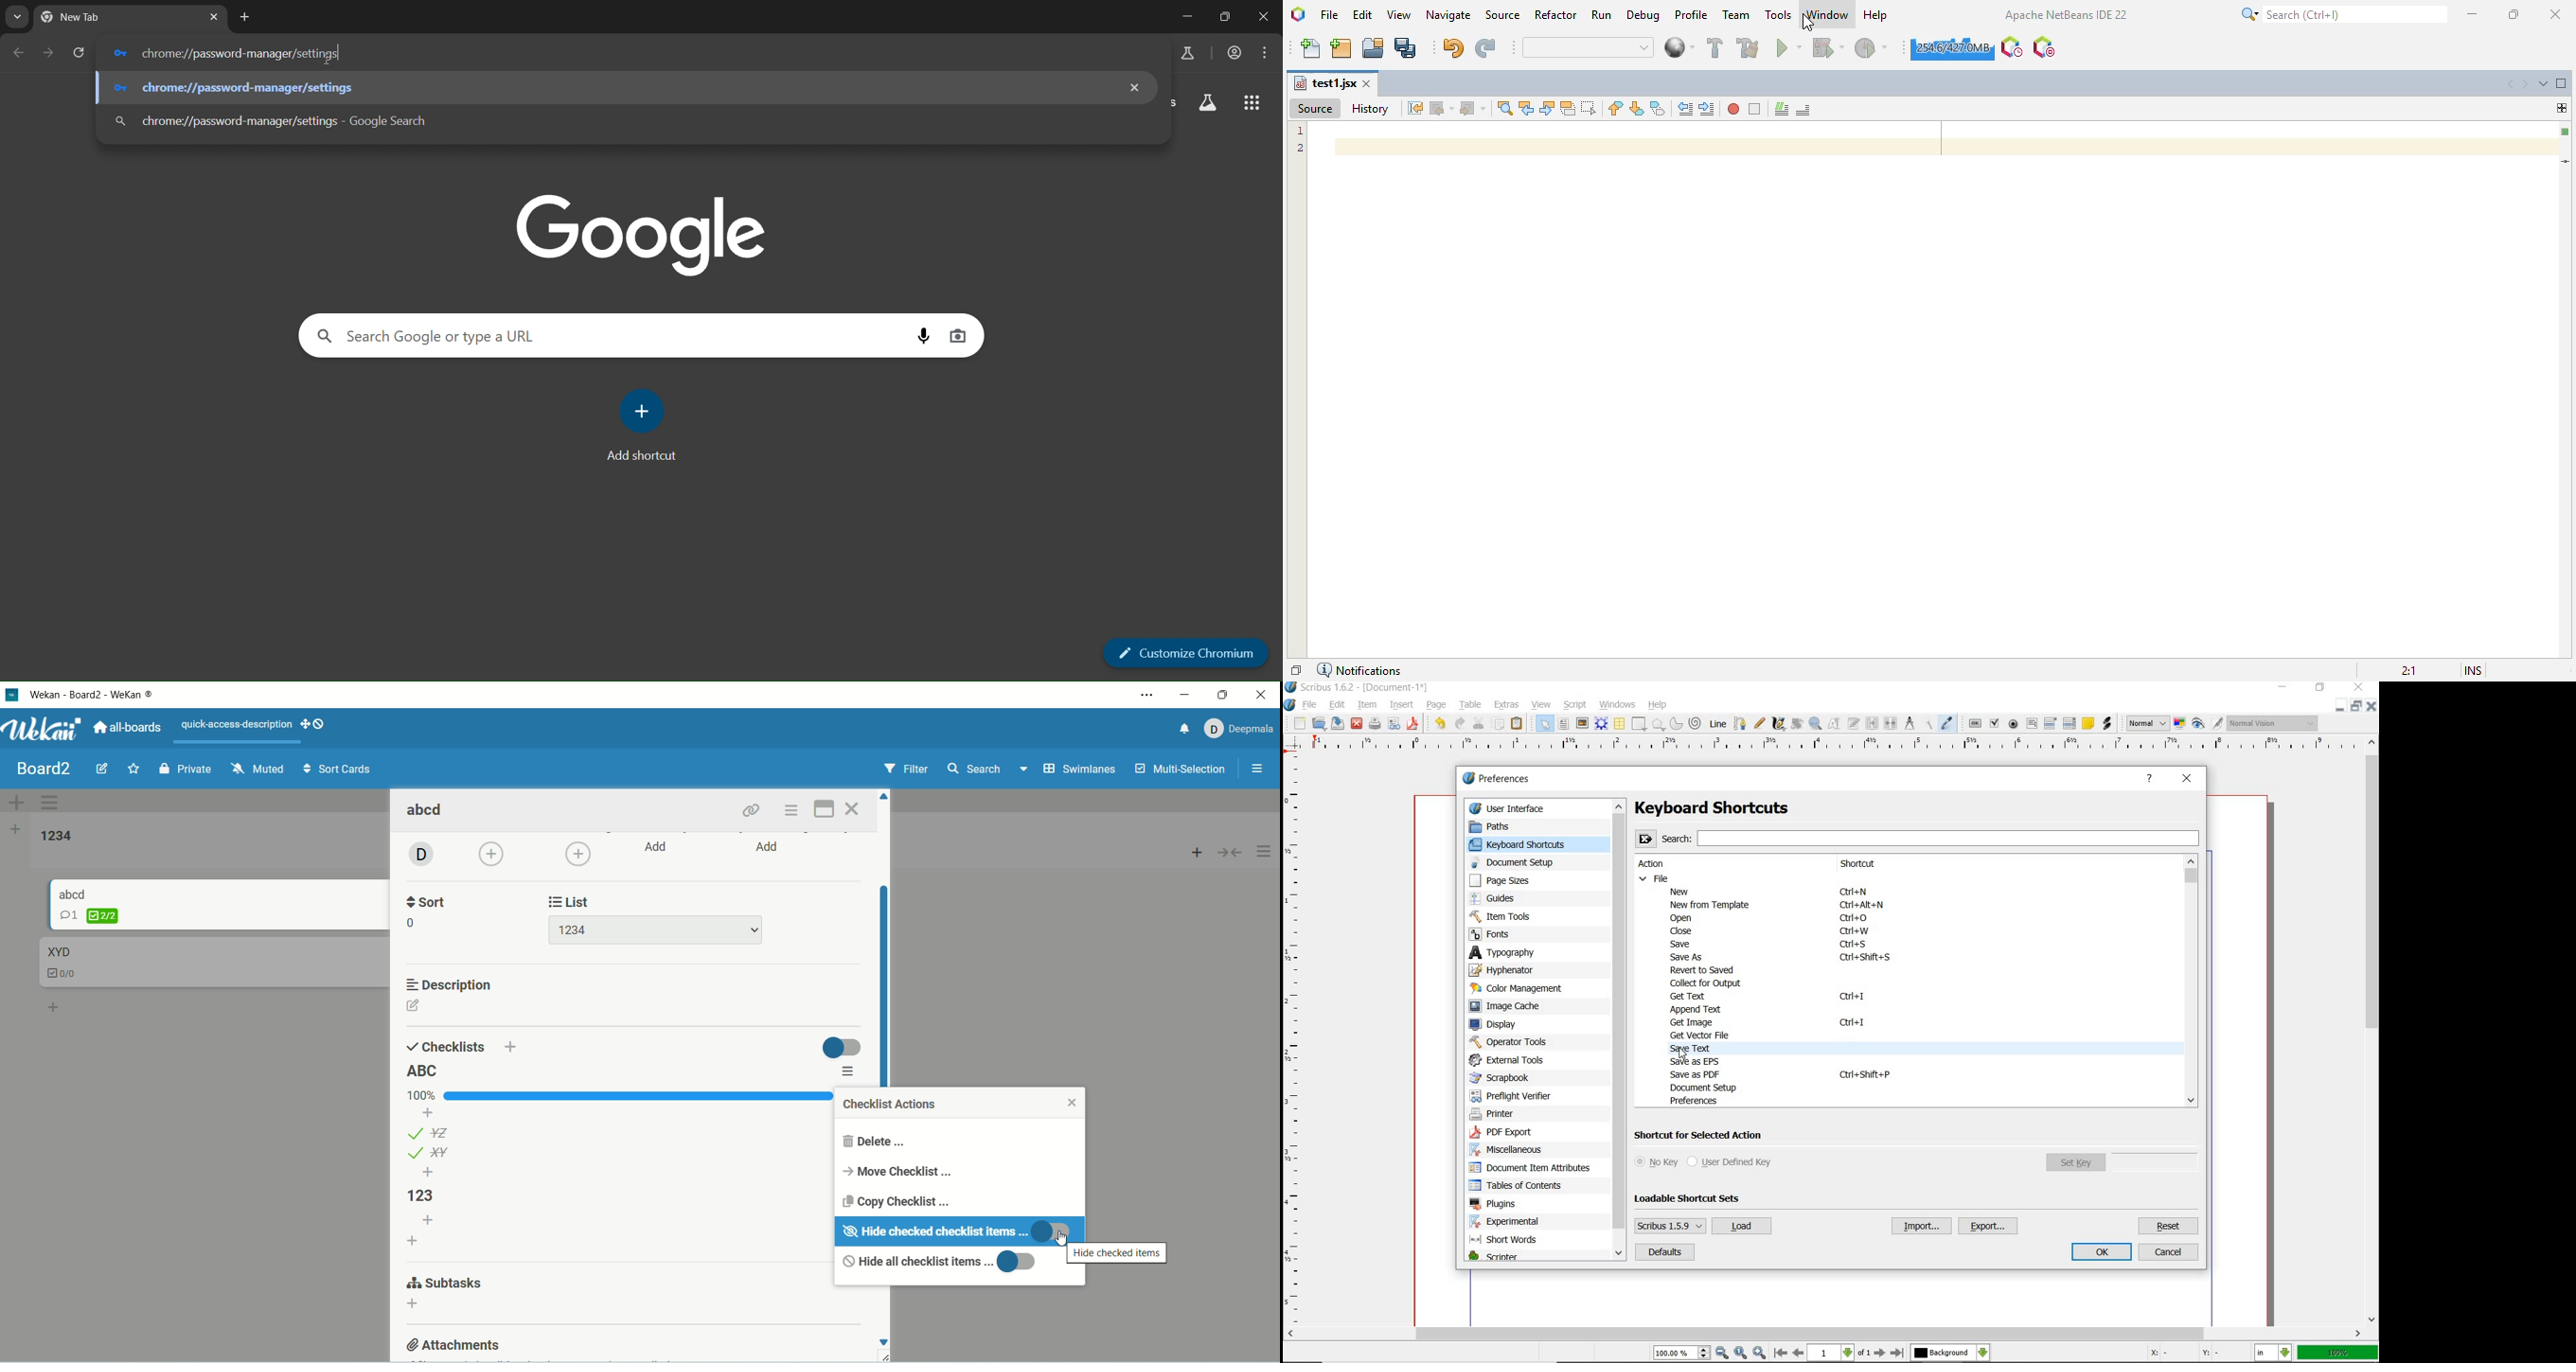  Describe the element at coordinates (1618, 705) in the screenshot. I see `windows` at that location.